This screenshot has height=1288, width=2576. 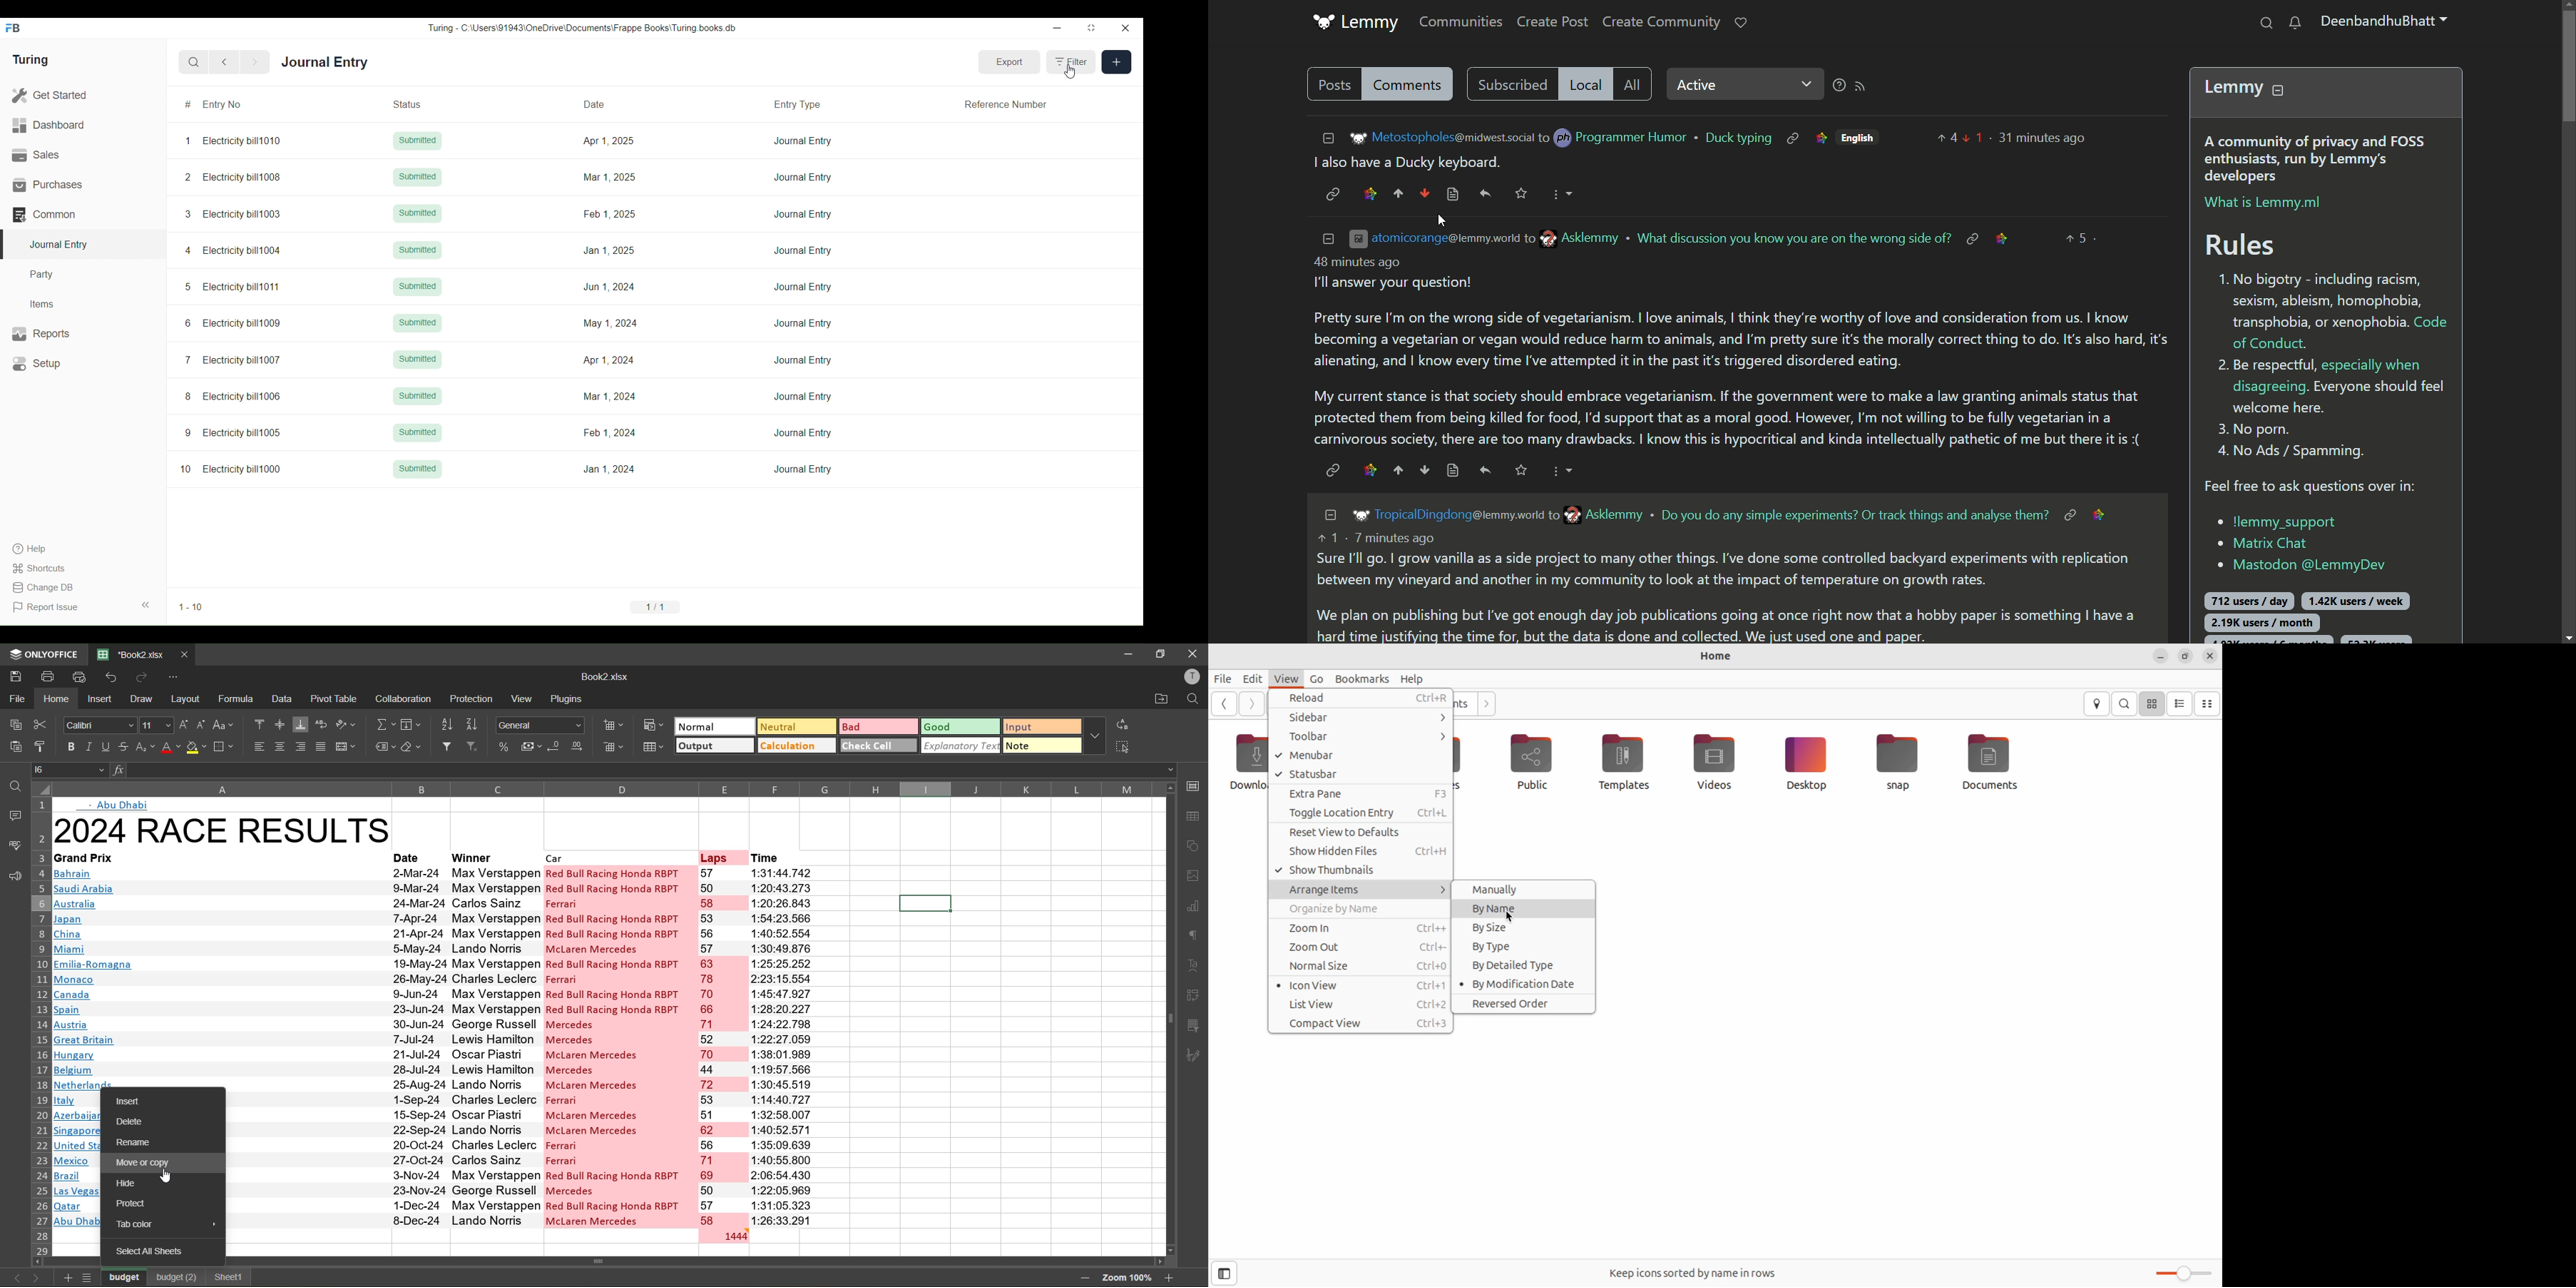 I want to click on align top, so click(x=259, y=723).